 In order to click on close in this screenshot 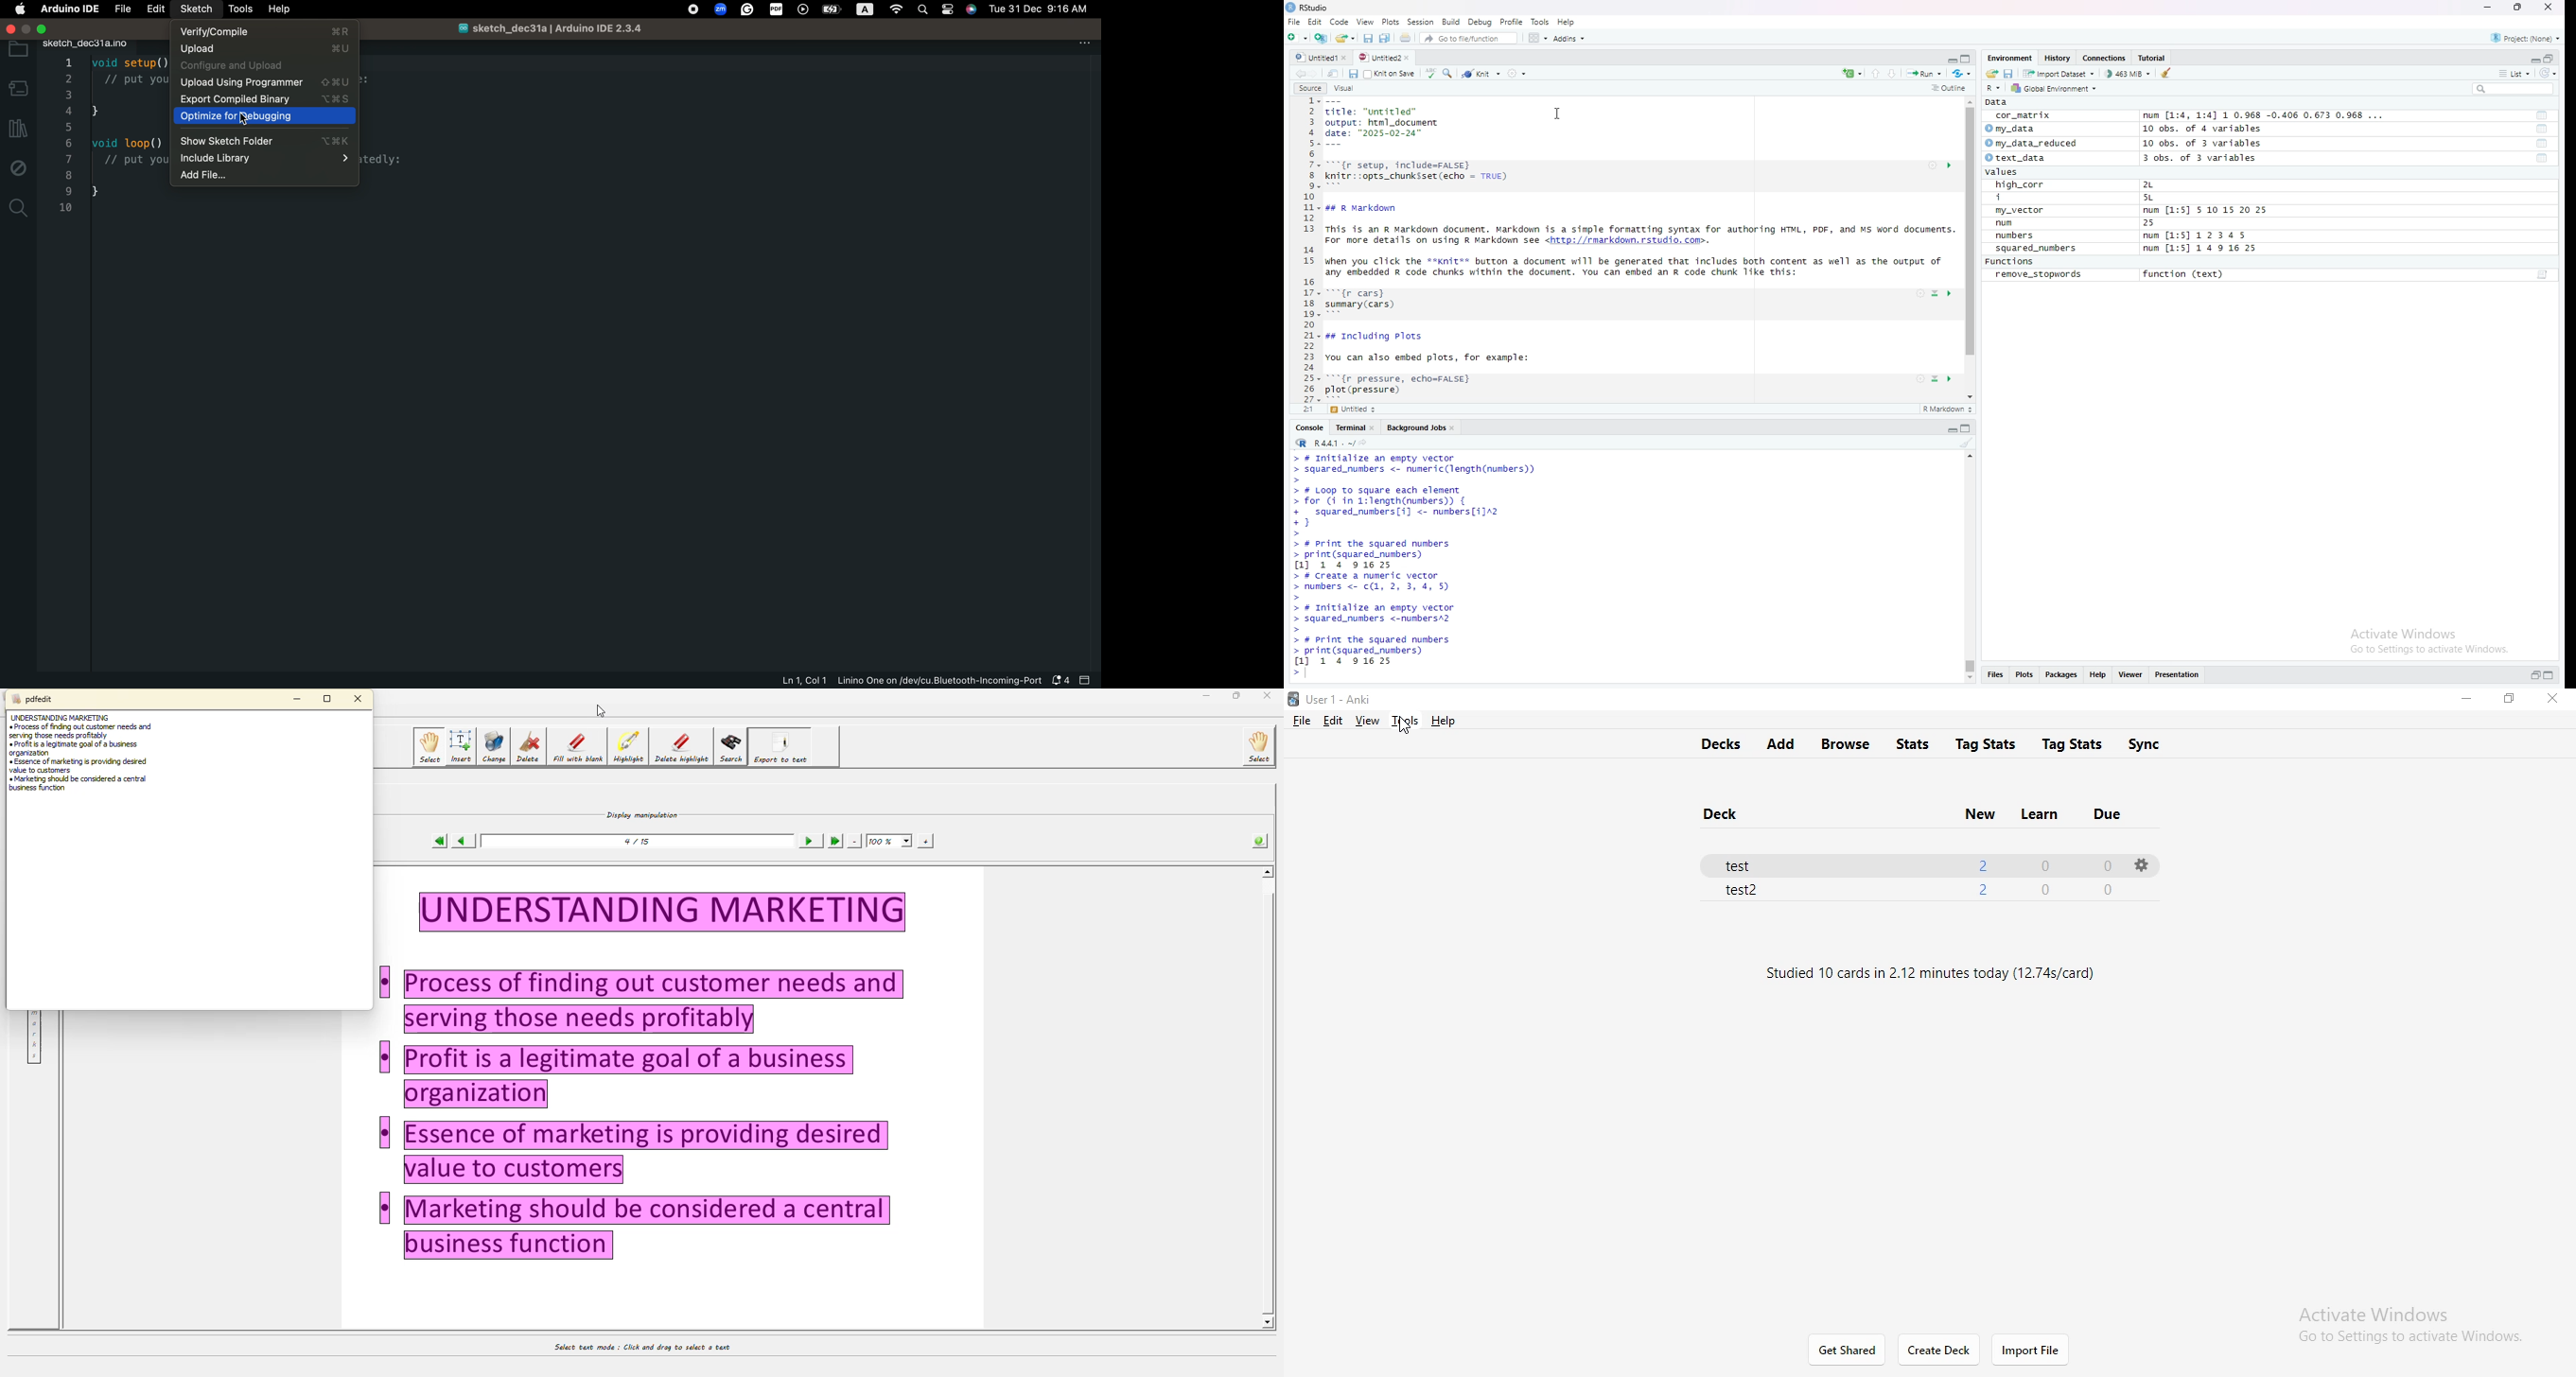, I will do `click(1455, 428)`.